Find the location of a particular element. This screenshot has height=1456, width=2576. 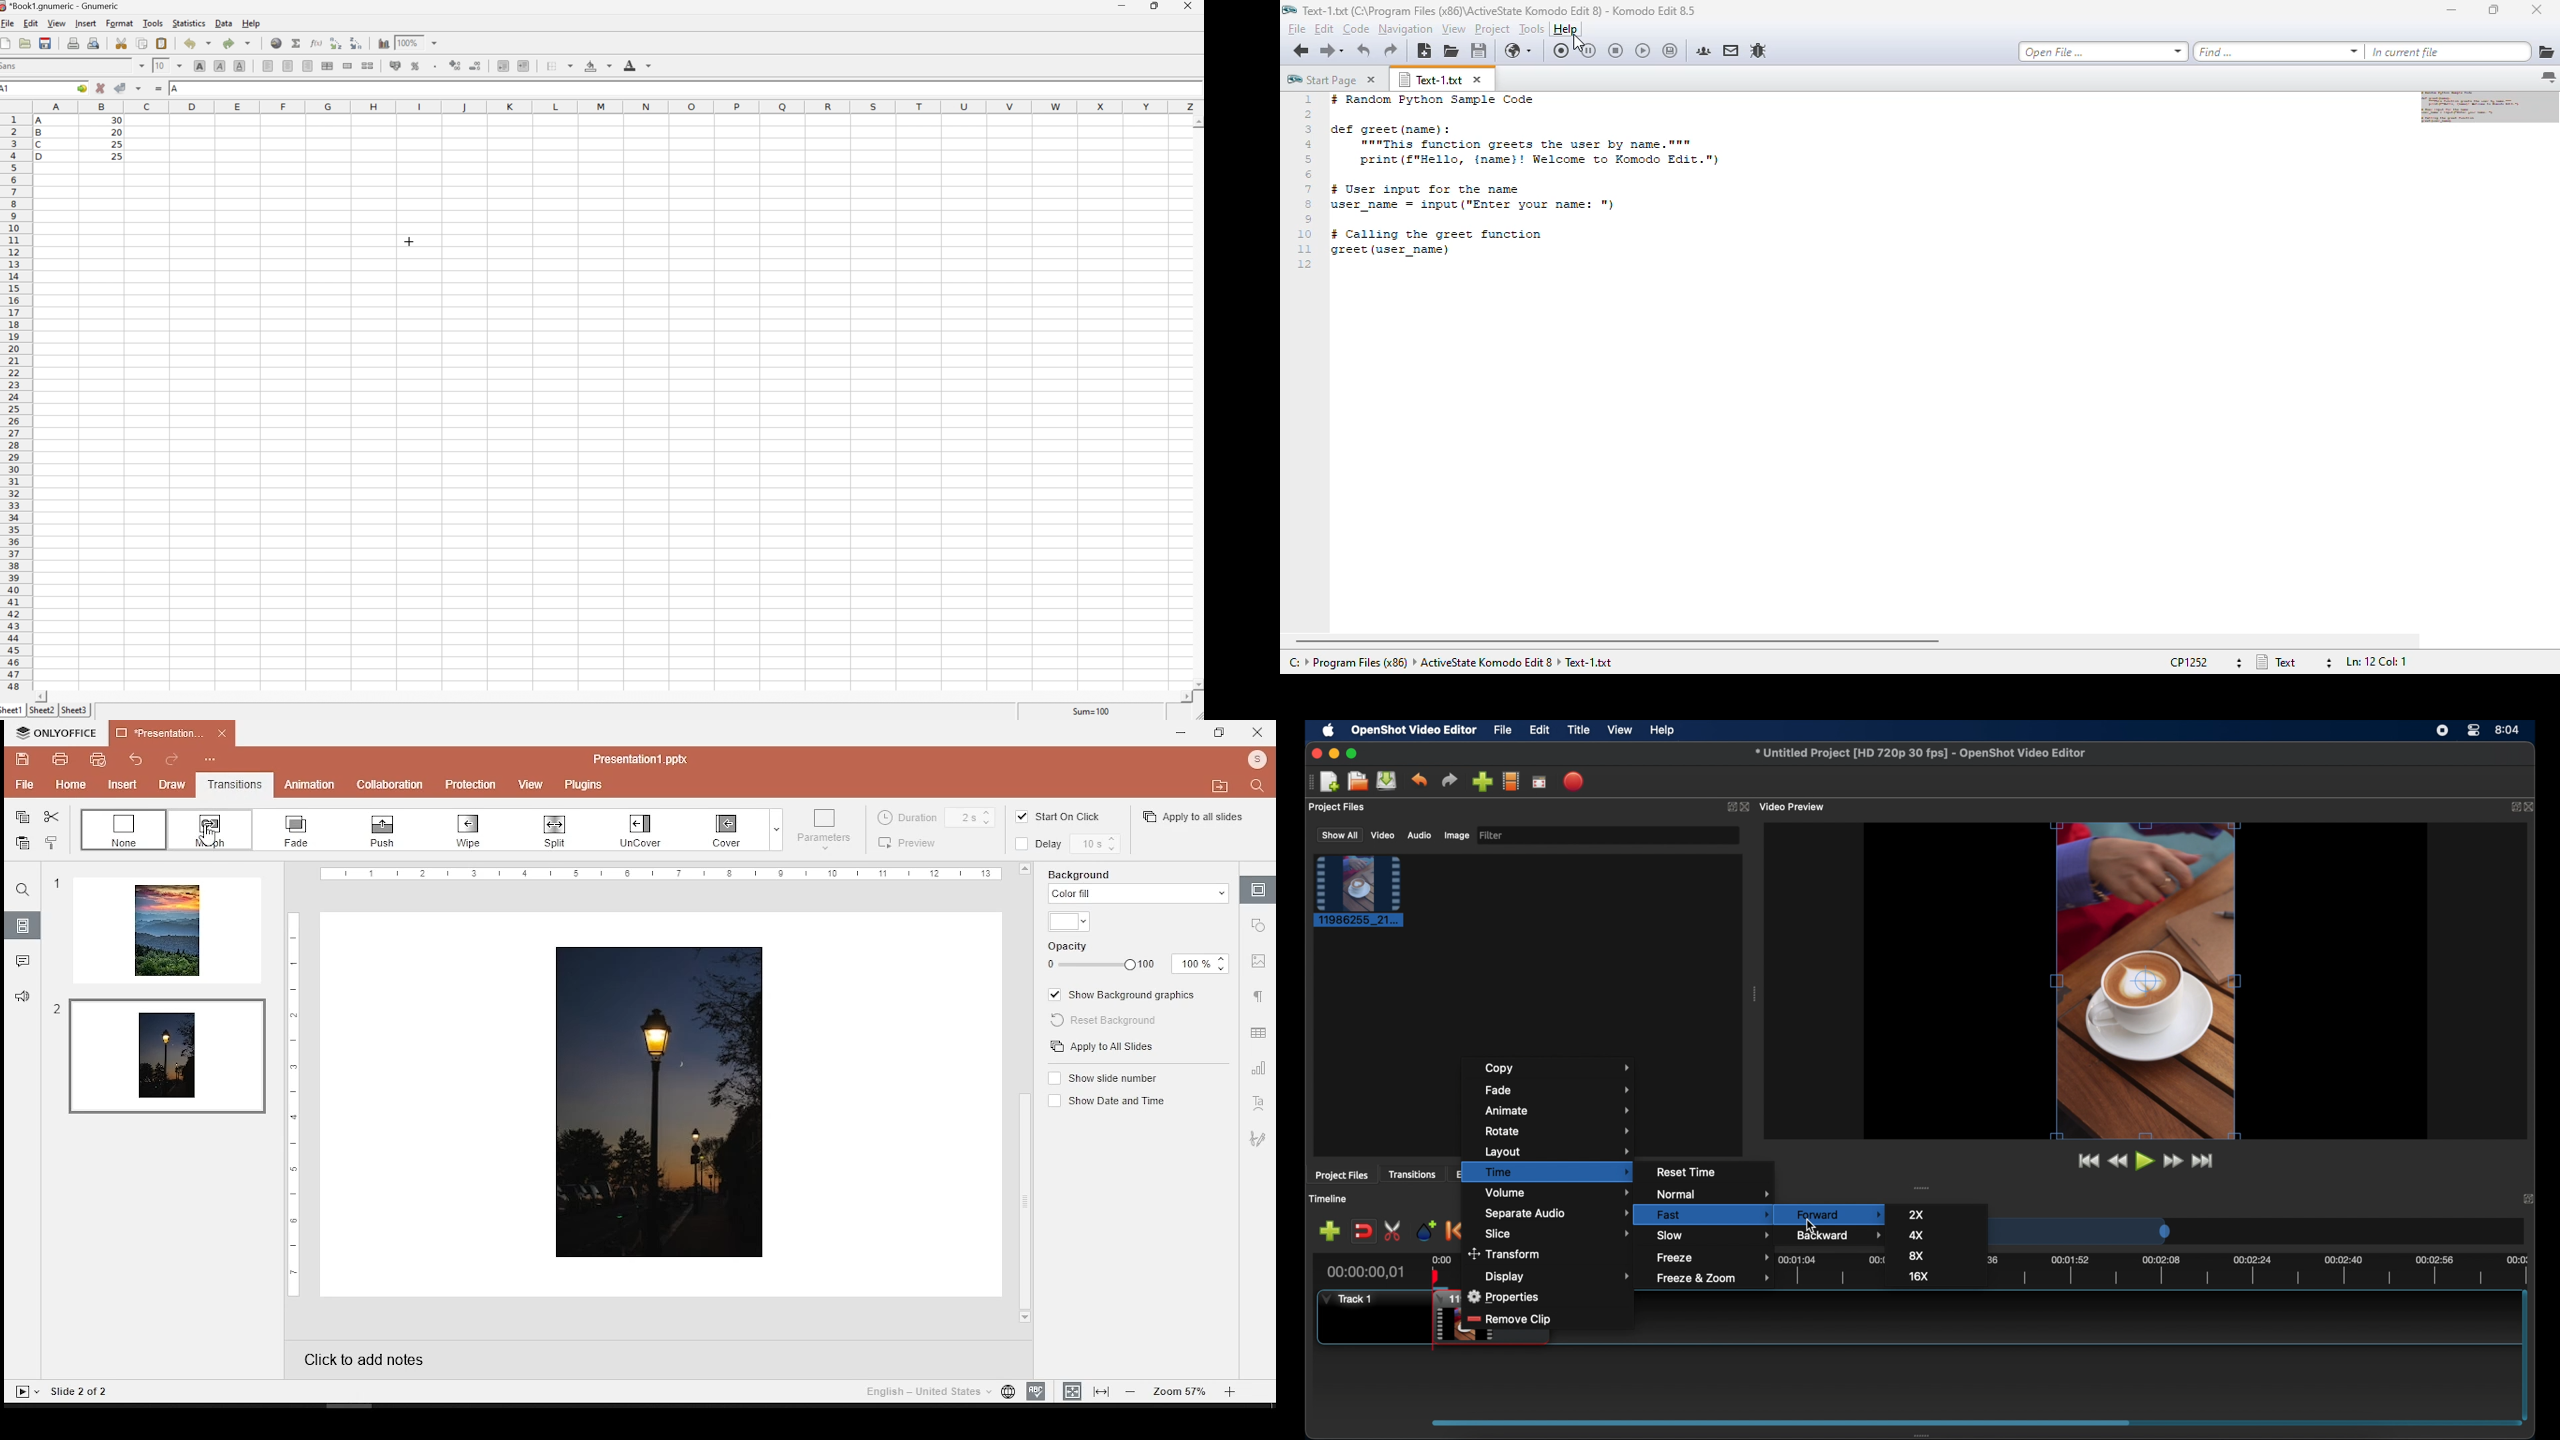

video is located at coordinates (1383, 835).